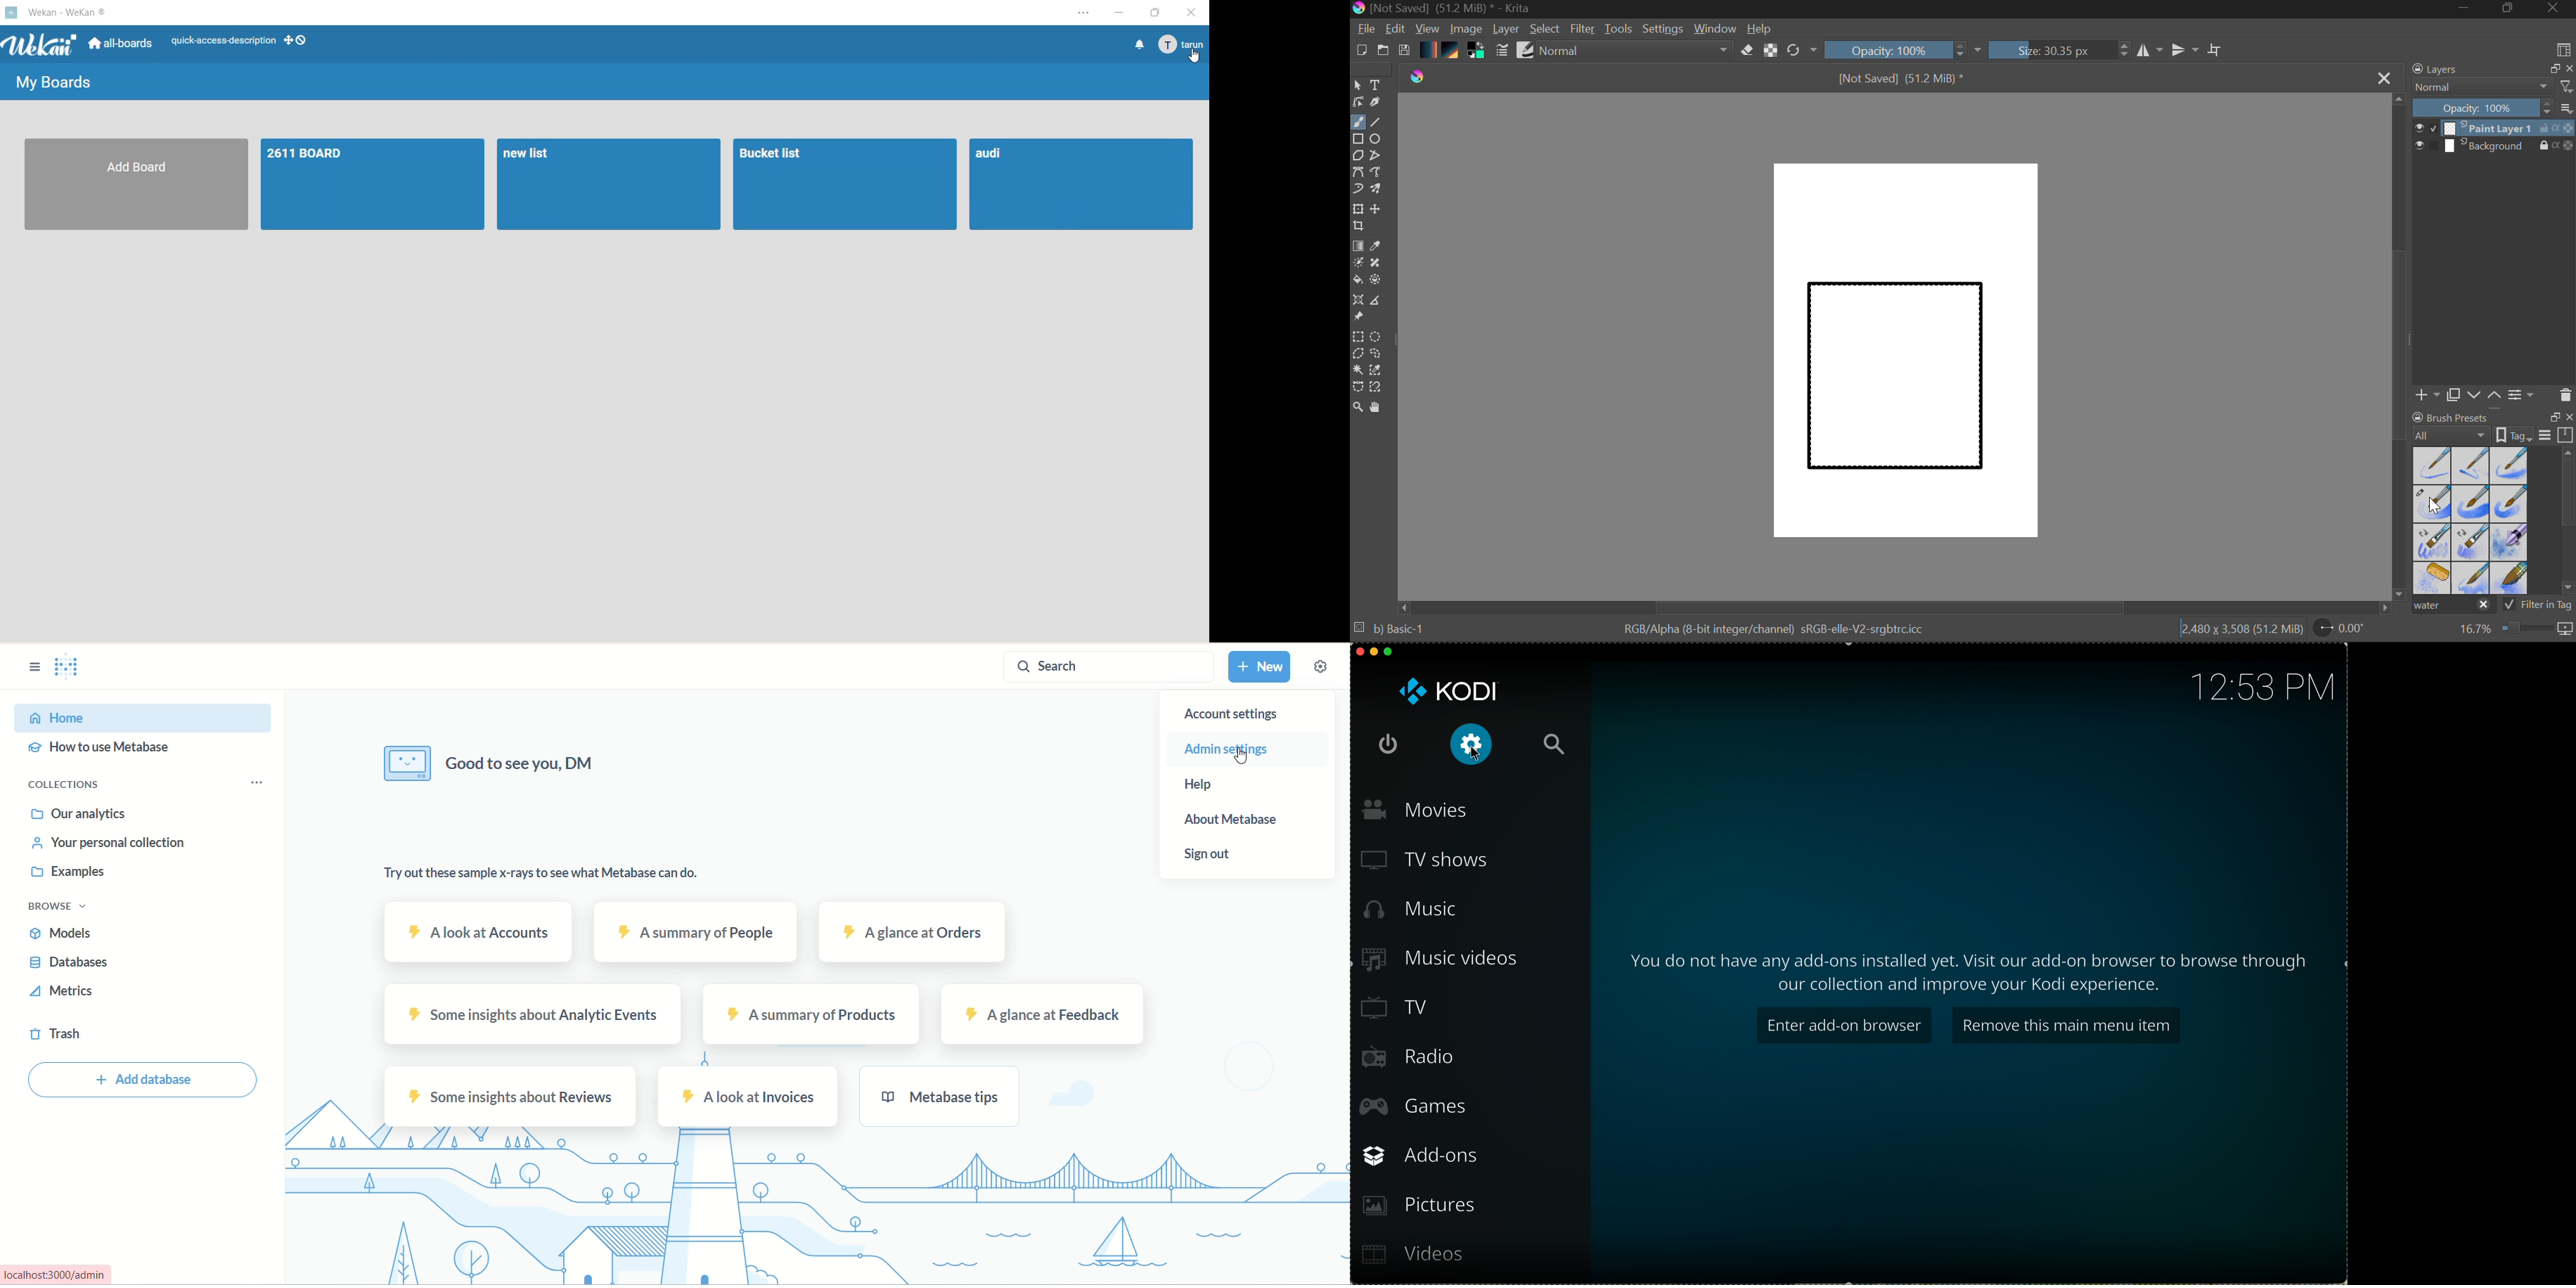 This screenshot has width=2576, height=1288. What do you see at coordinates (1376, 84) in the screenshot?
I see `Text` at bounding box center [1376, 84].